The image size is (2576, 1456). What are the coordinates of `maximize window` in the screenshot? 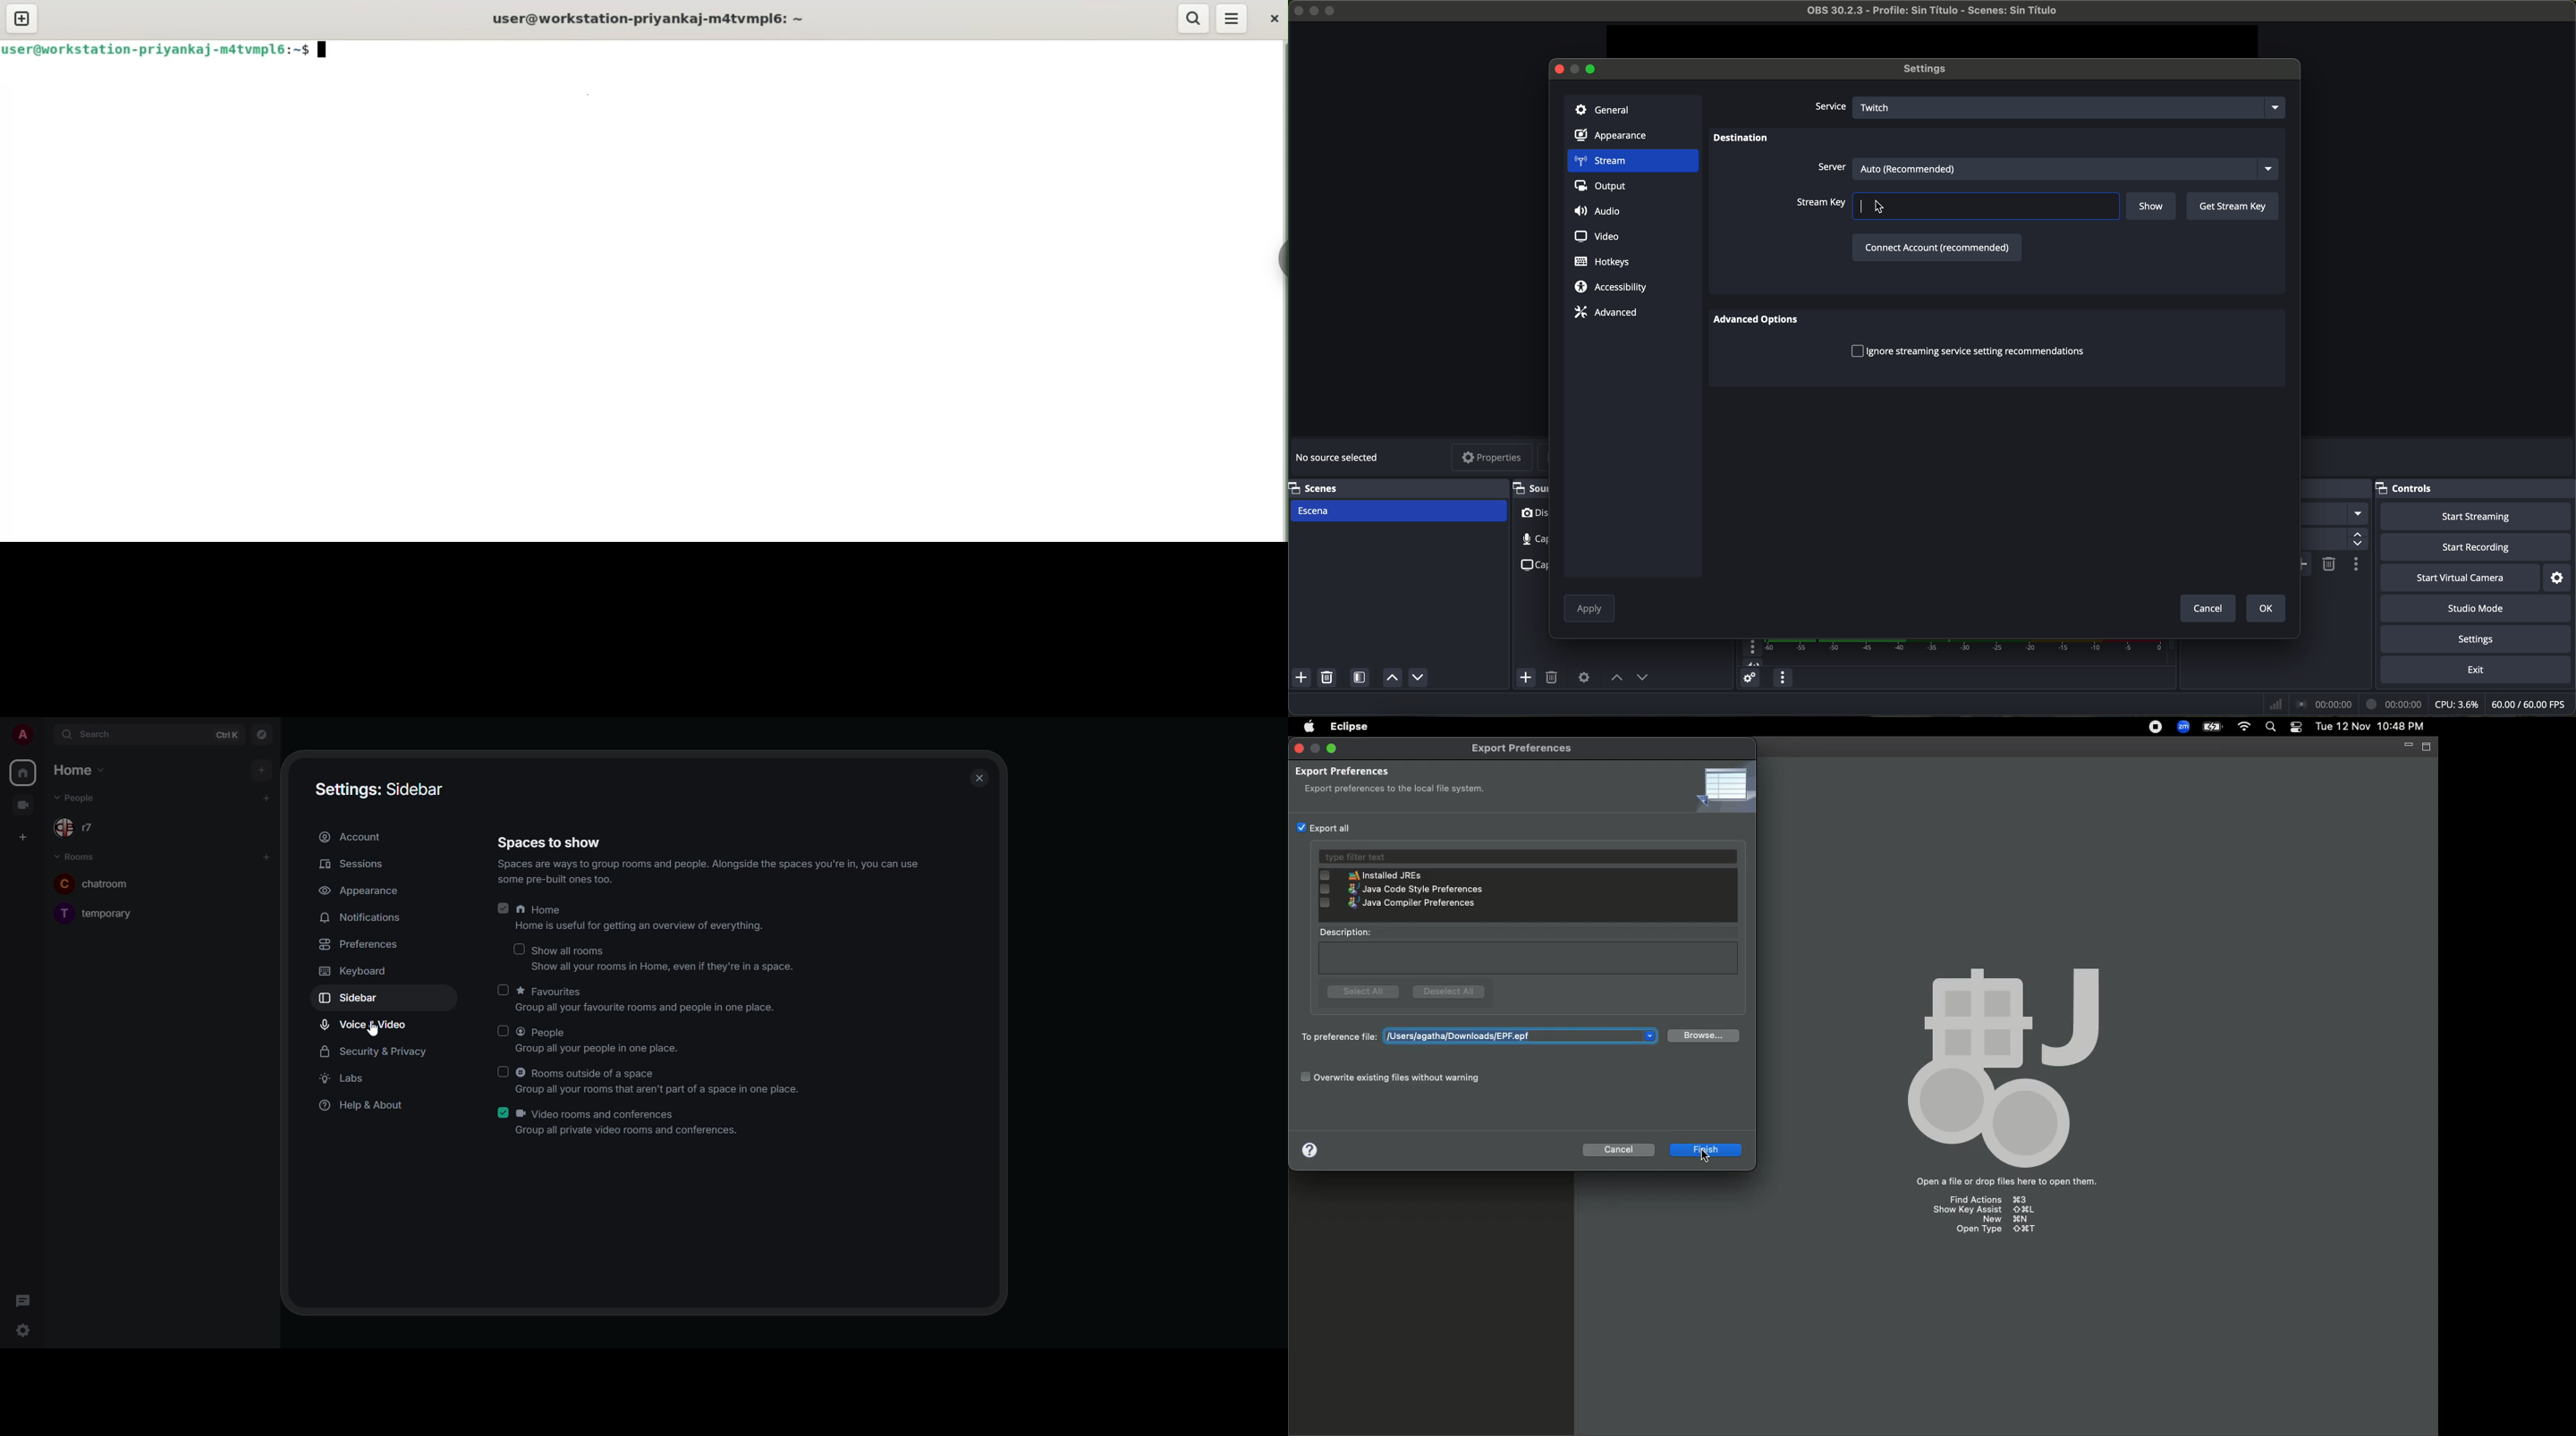 It's located at (1592, 68).